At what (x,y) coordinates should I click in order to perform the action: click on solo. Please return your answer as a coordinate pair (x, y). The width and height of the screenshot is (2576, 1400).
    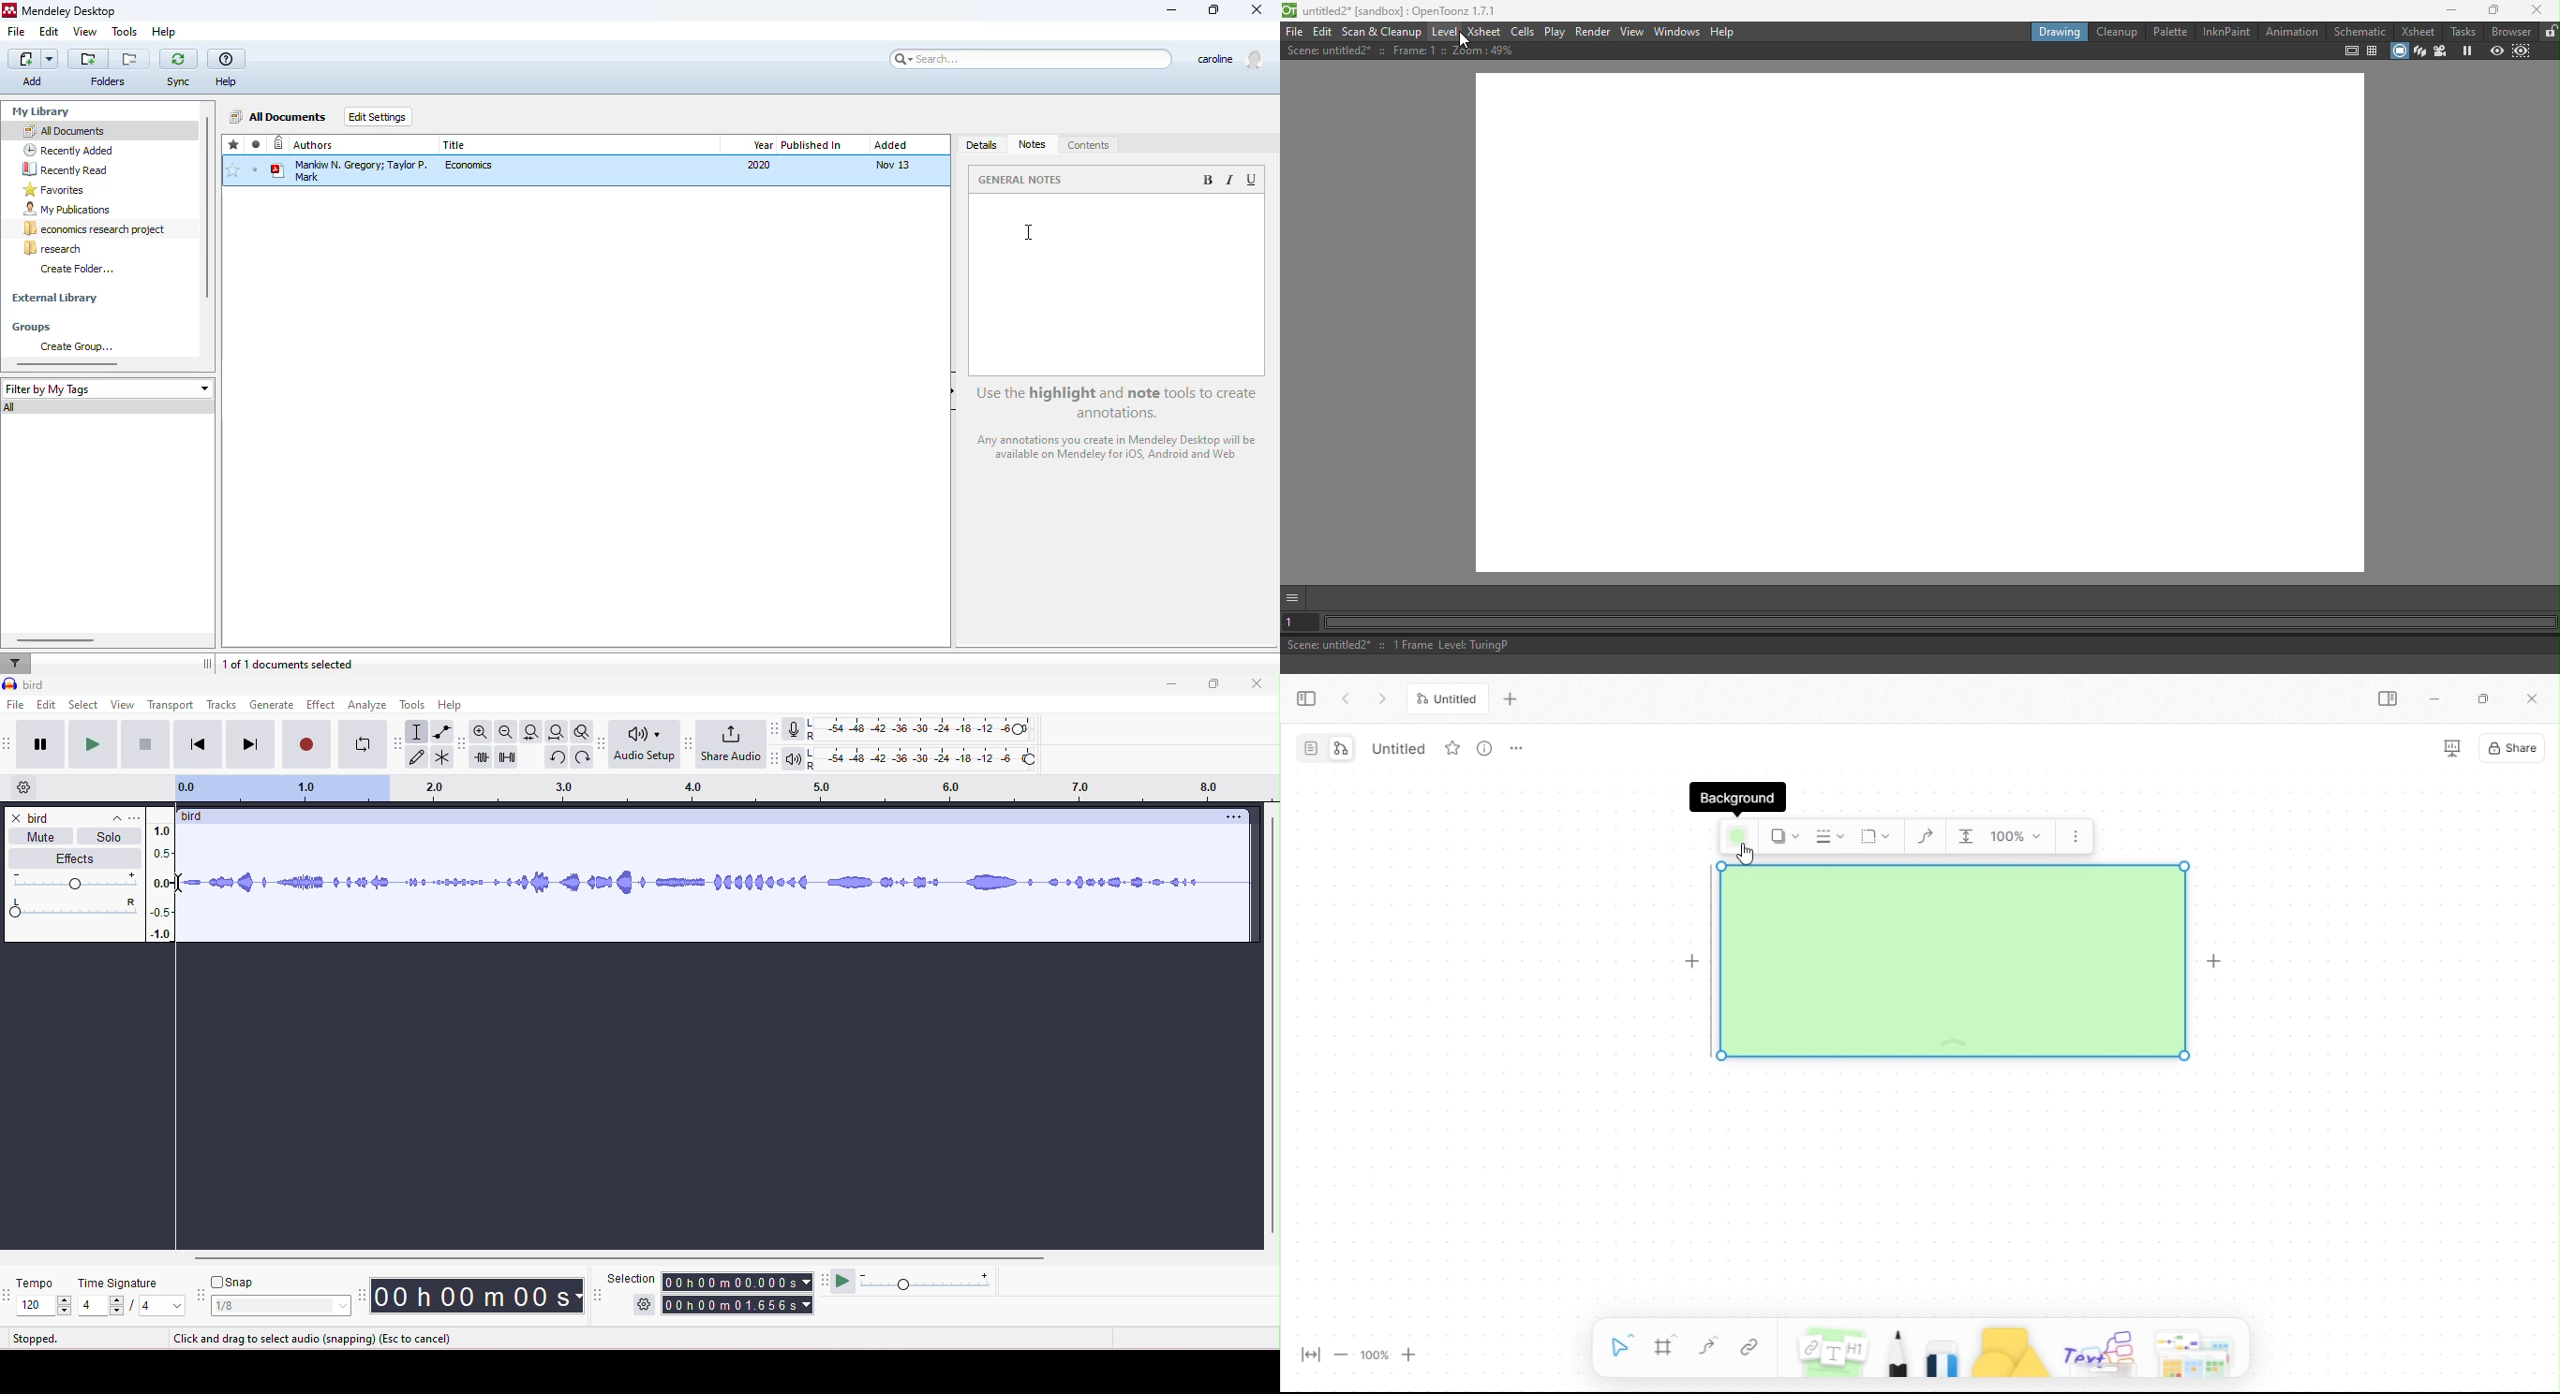
    Looking at the image, I should click on (109, 837).